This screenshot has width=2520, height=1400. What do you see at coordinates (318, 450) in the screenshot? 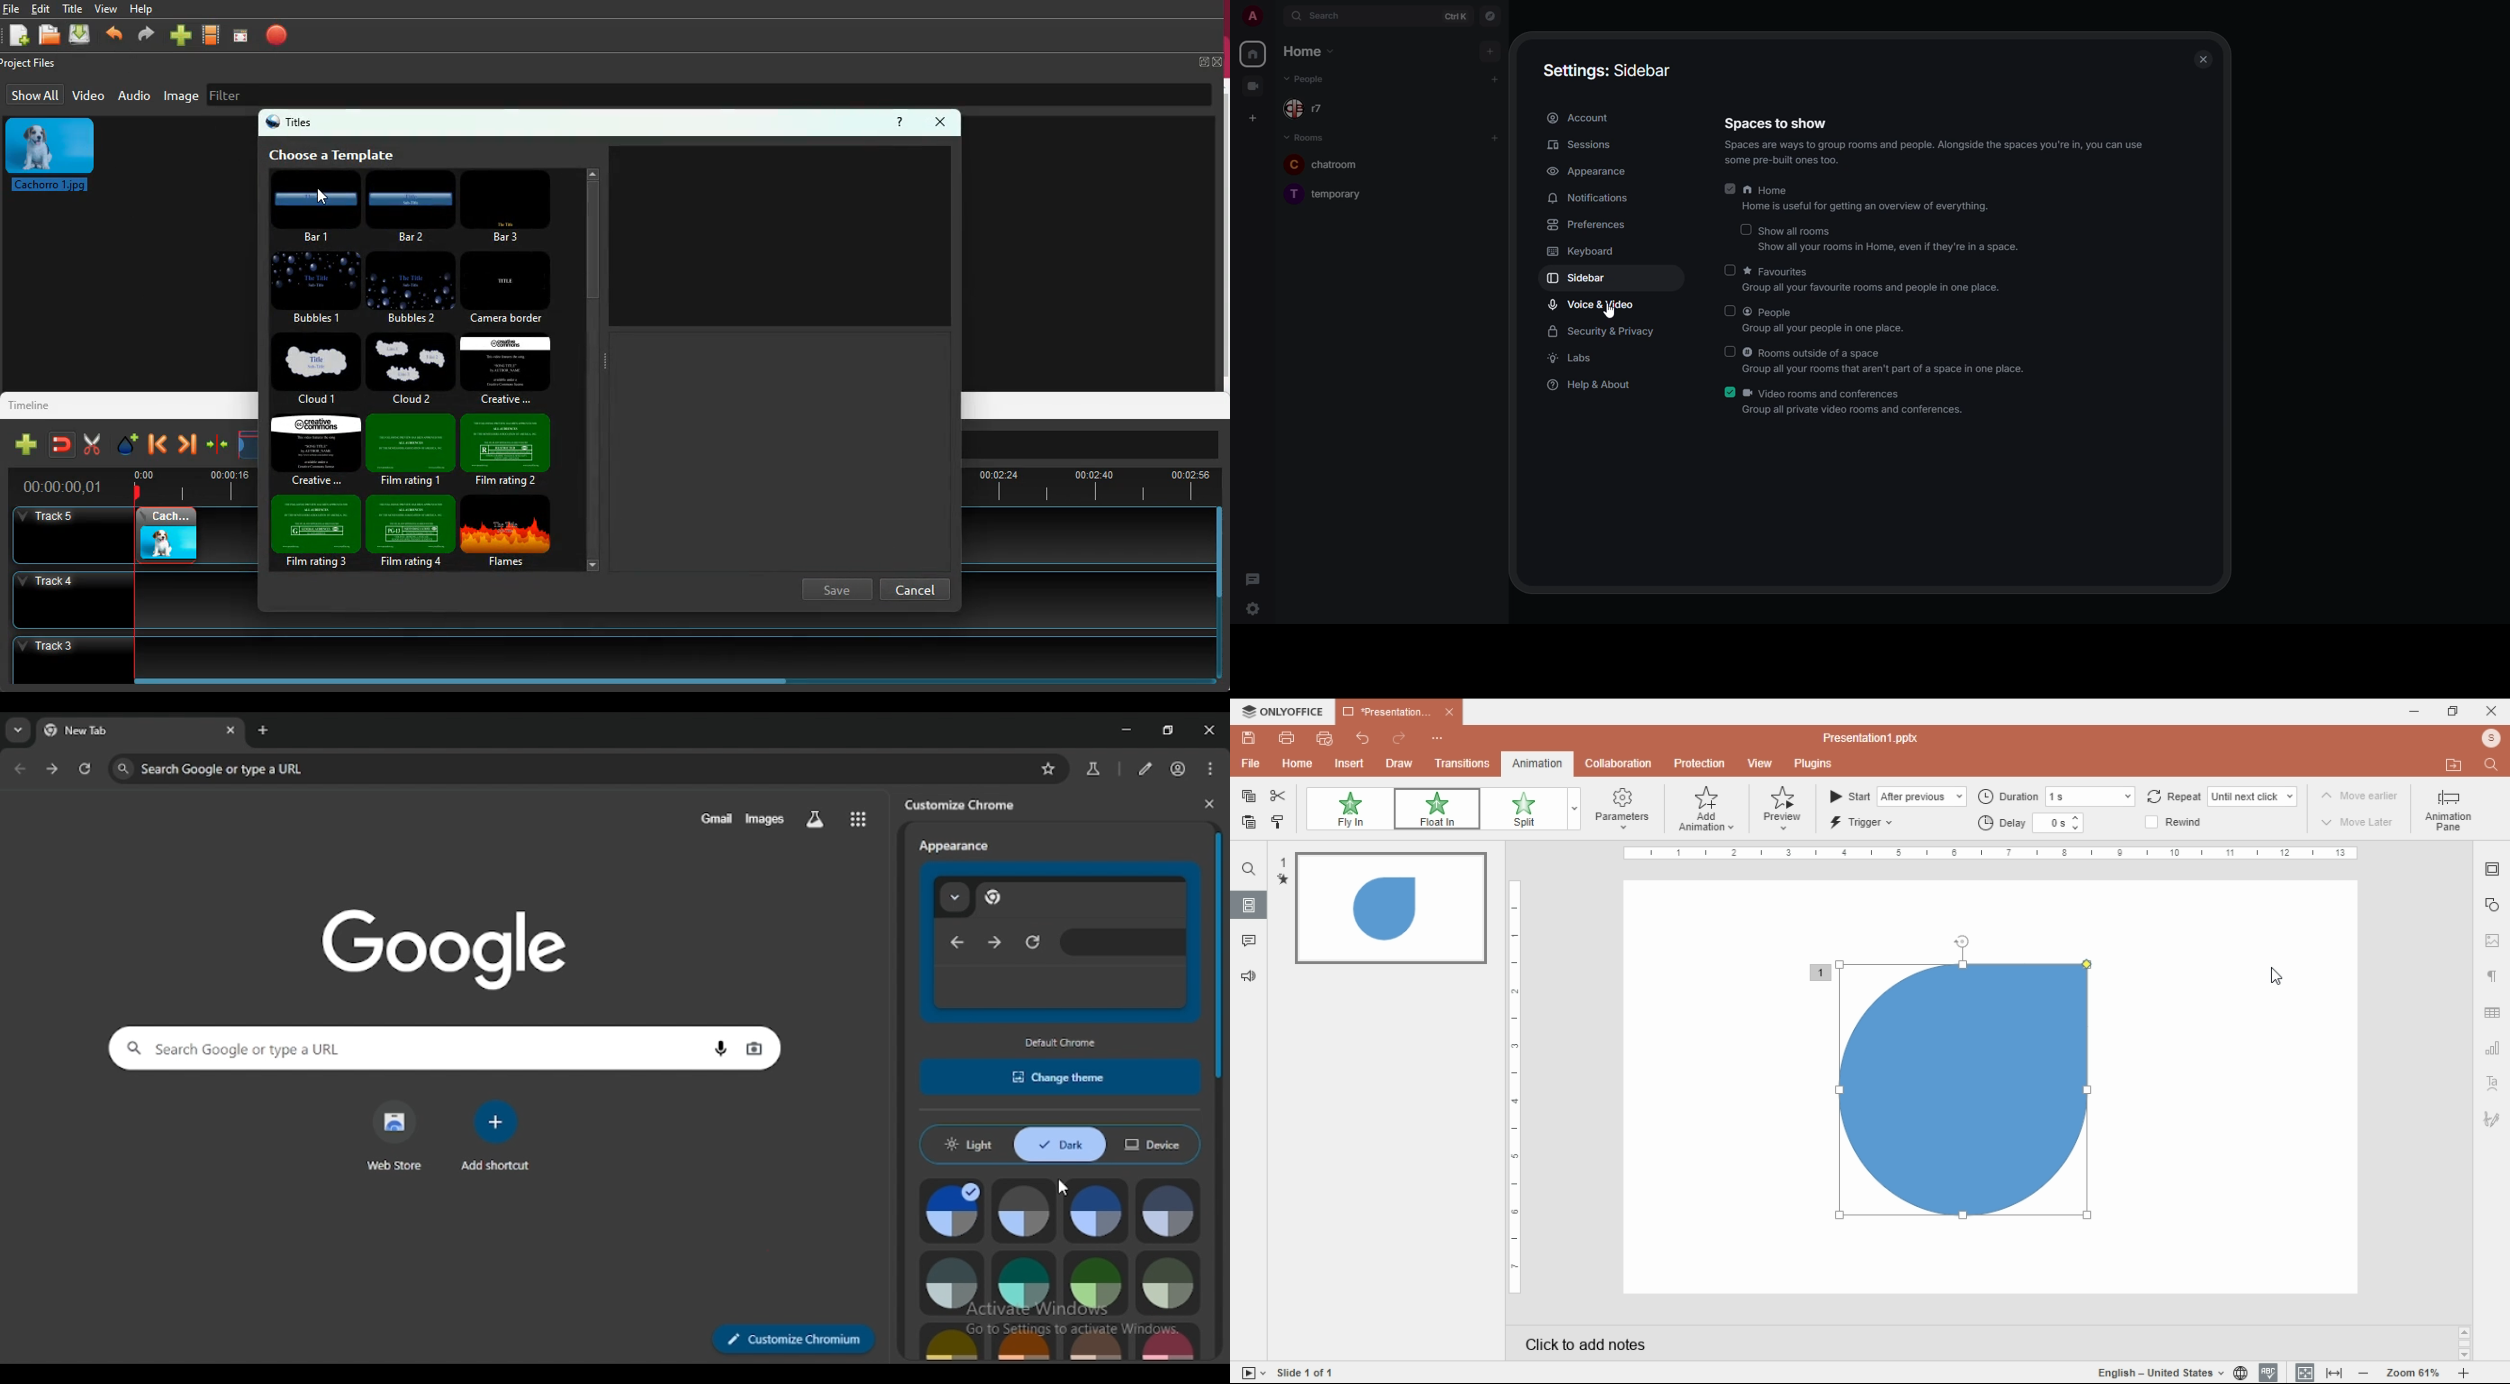
I see `crative` at bounding box center [318, 450].